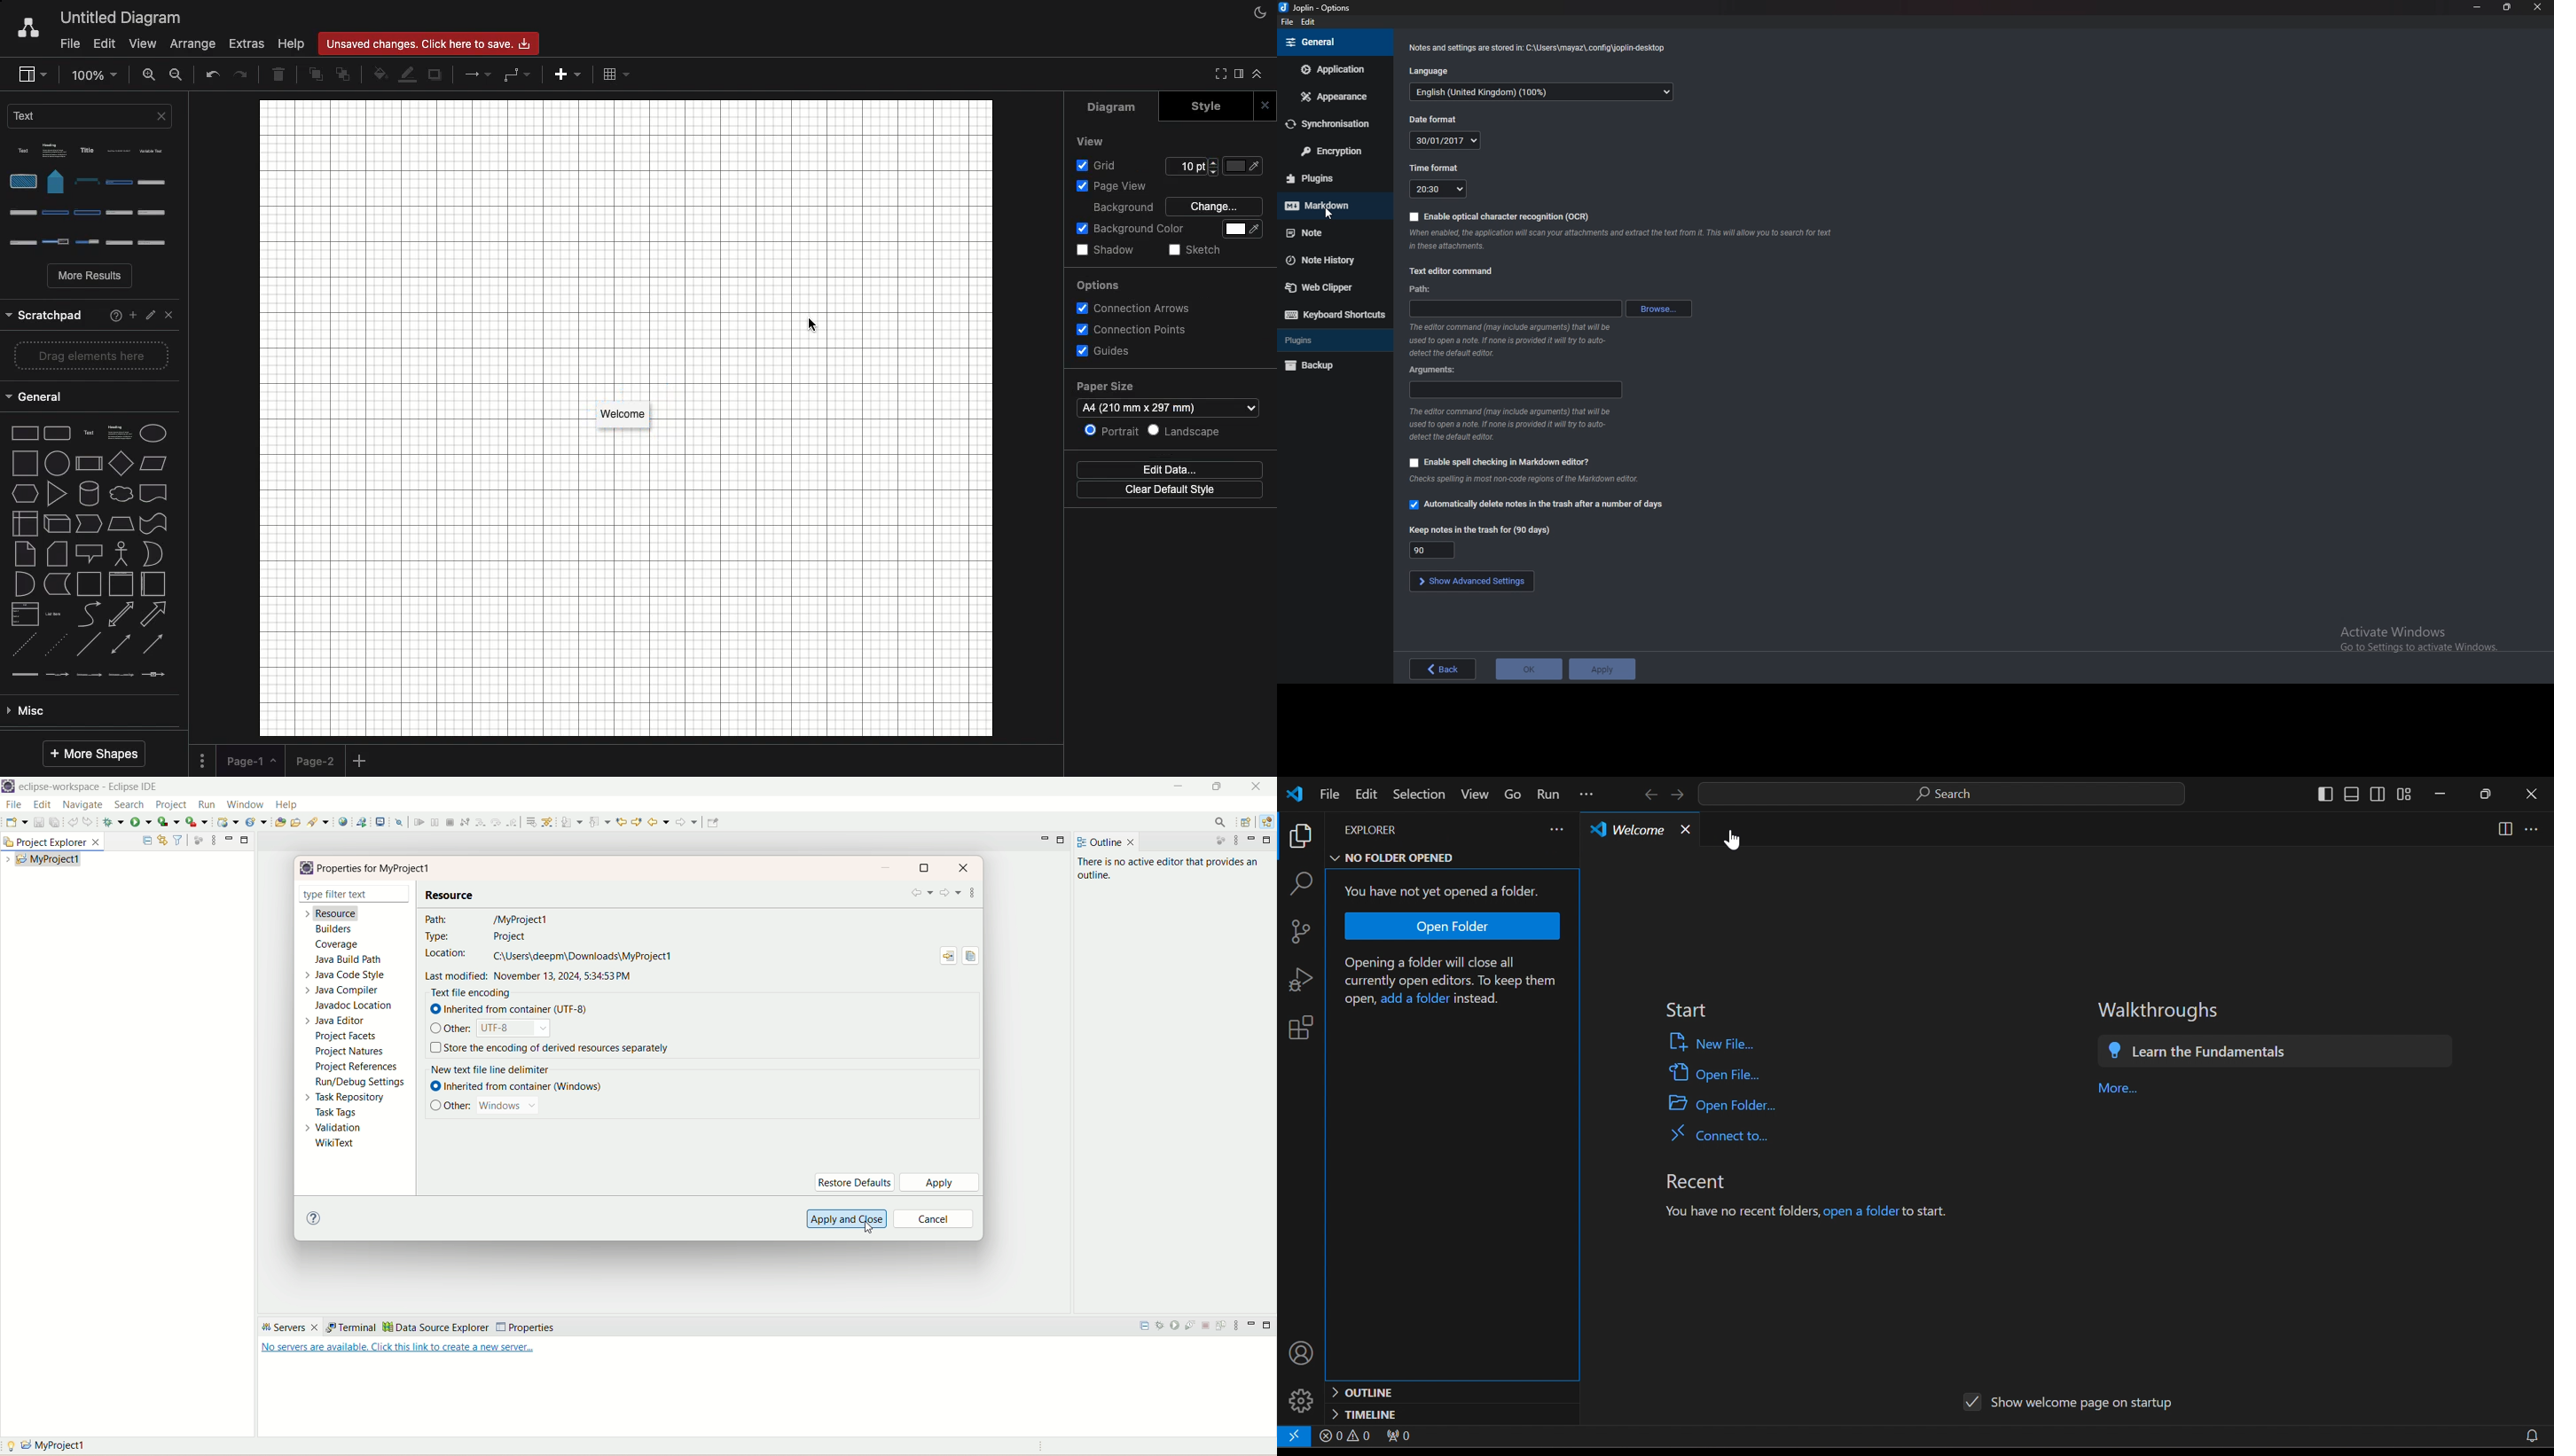 The width and height of the screenshot is (2576, 1456). Describe the element at coordinates (1320, 7) in the screenshot. I see `options` at that location.